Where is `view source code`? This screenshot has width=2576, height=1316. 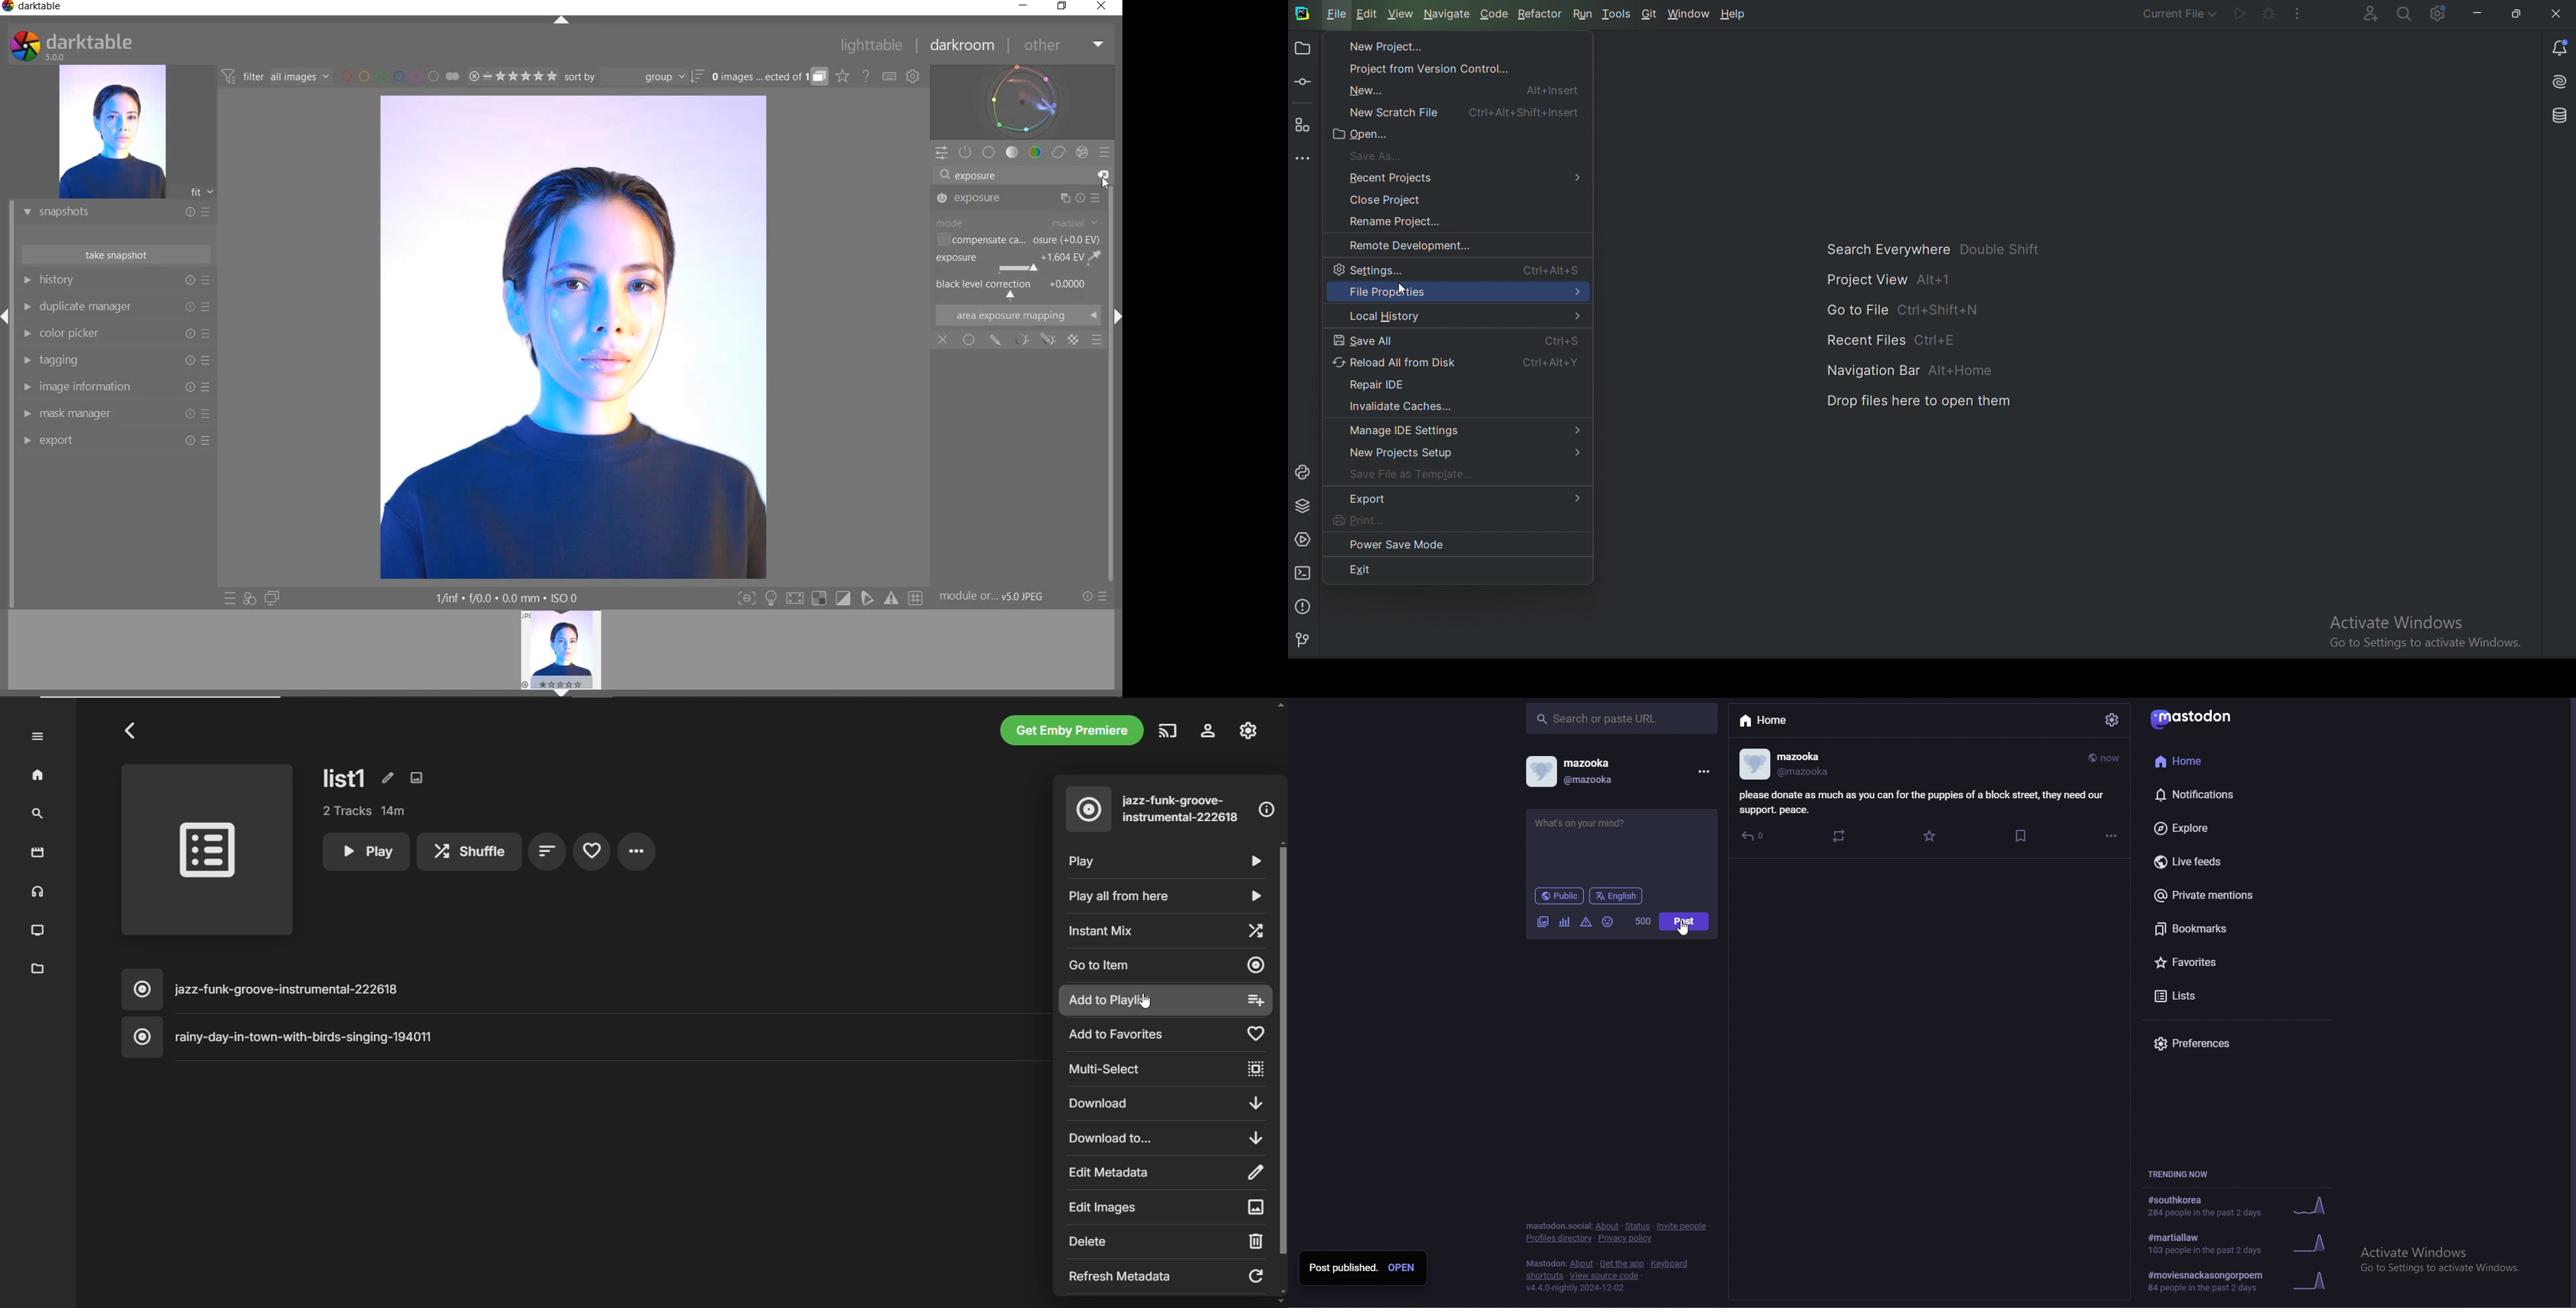 view source code is located at coordinates (1605, 1276).